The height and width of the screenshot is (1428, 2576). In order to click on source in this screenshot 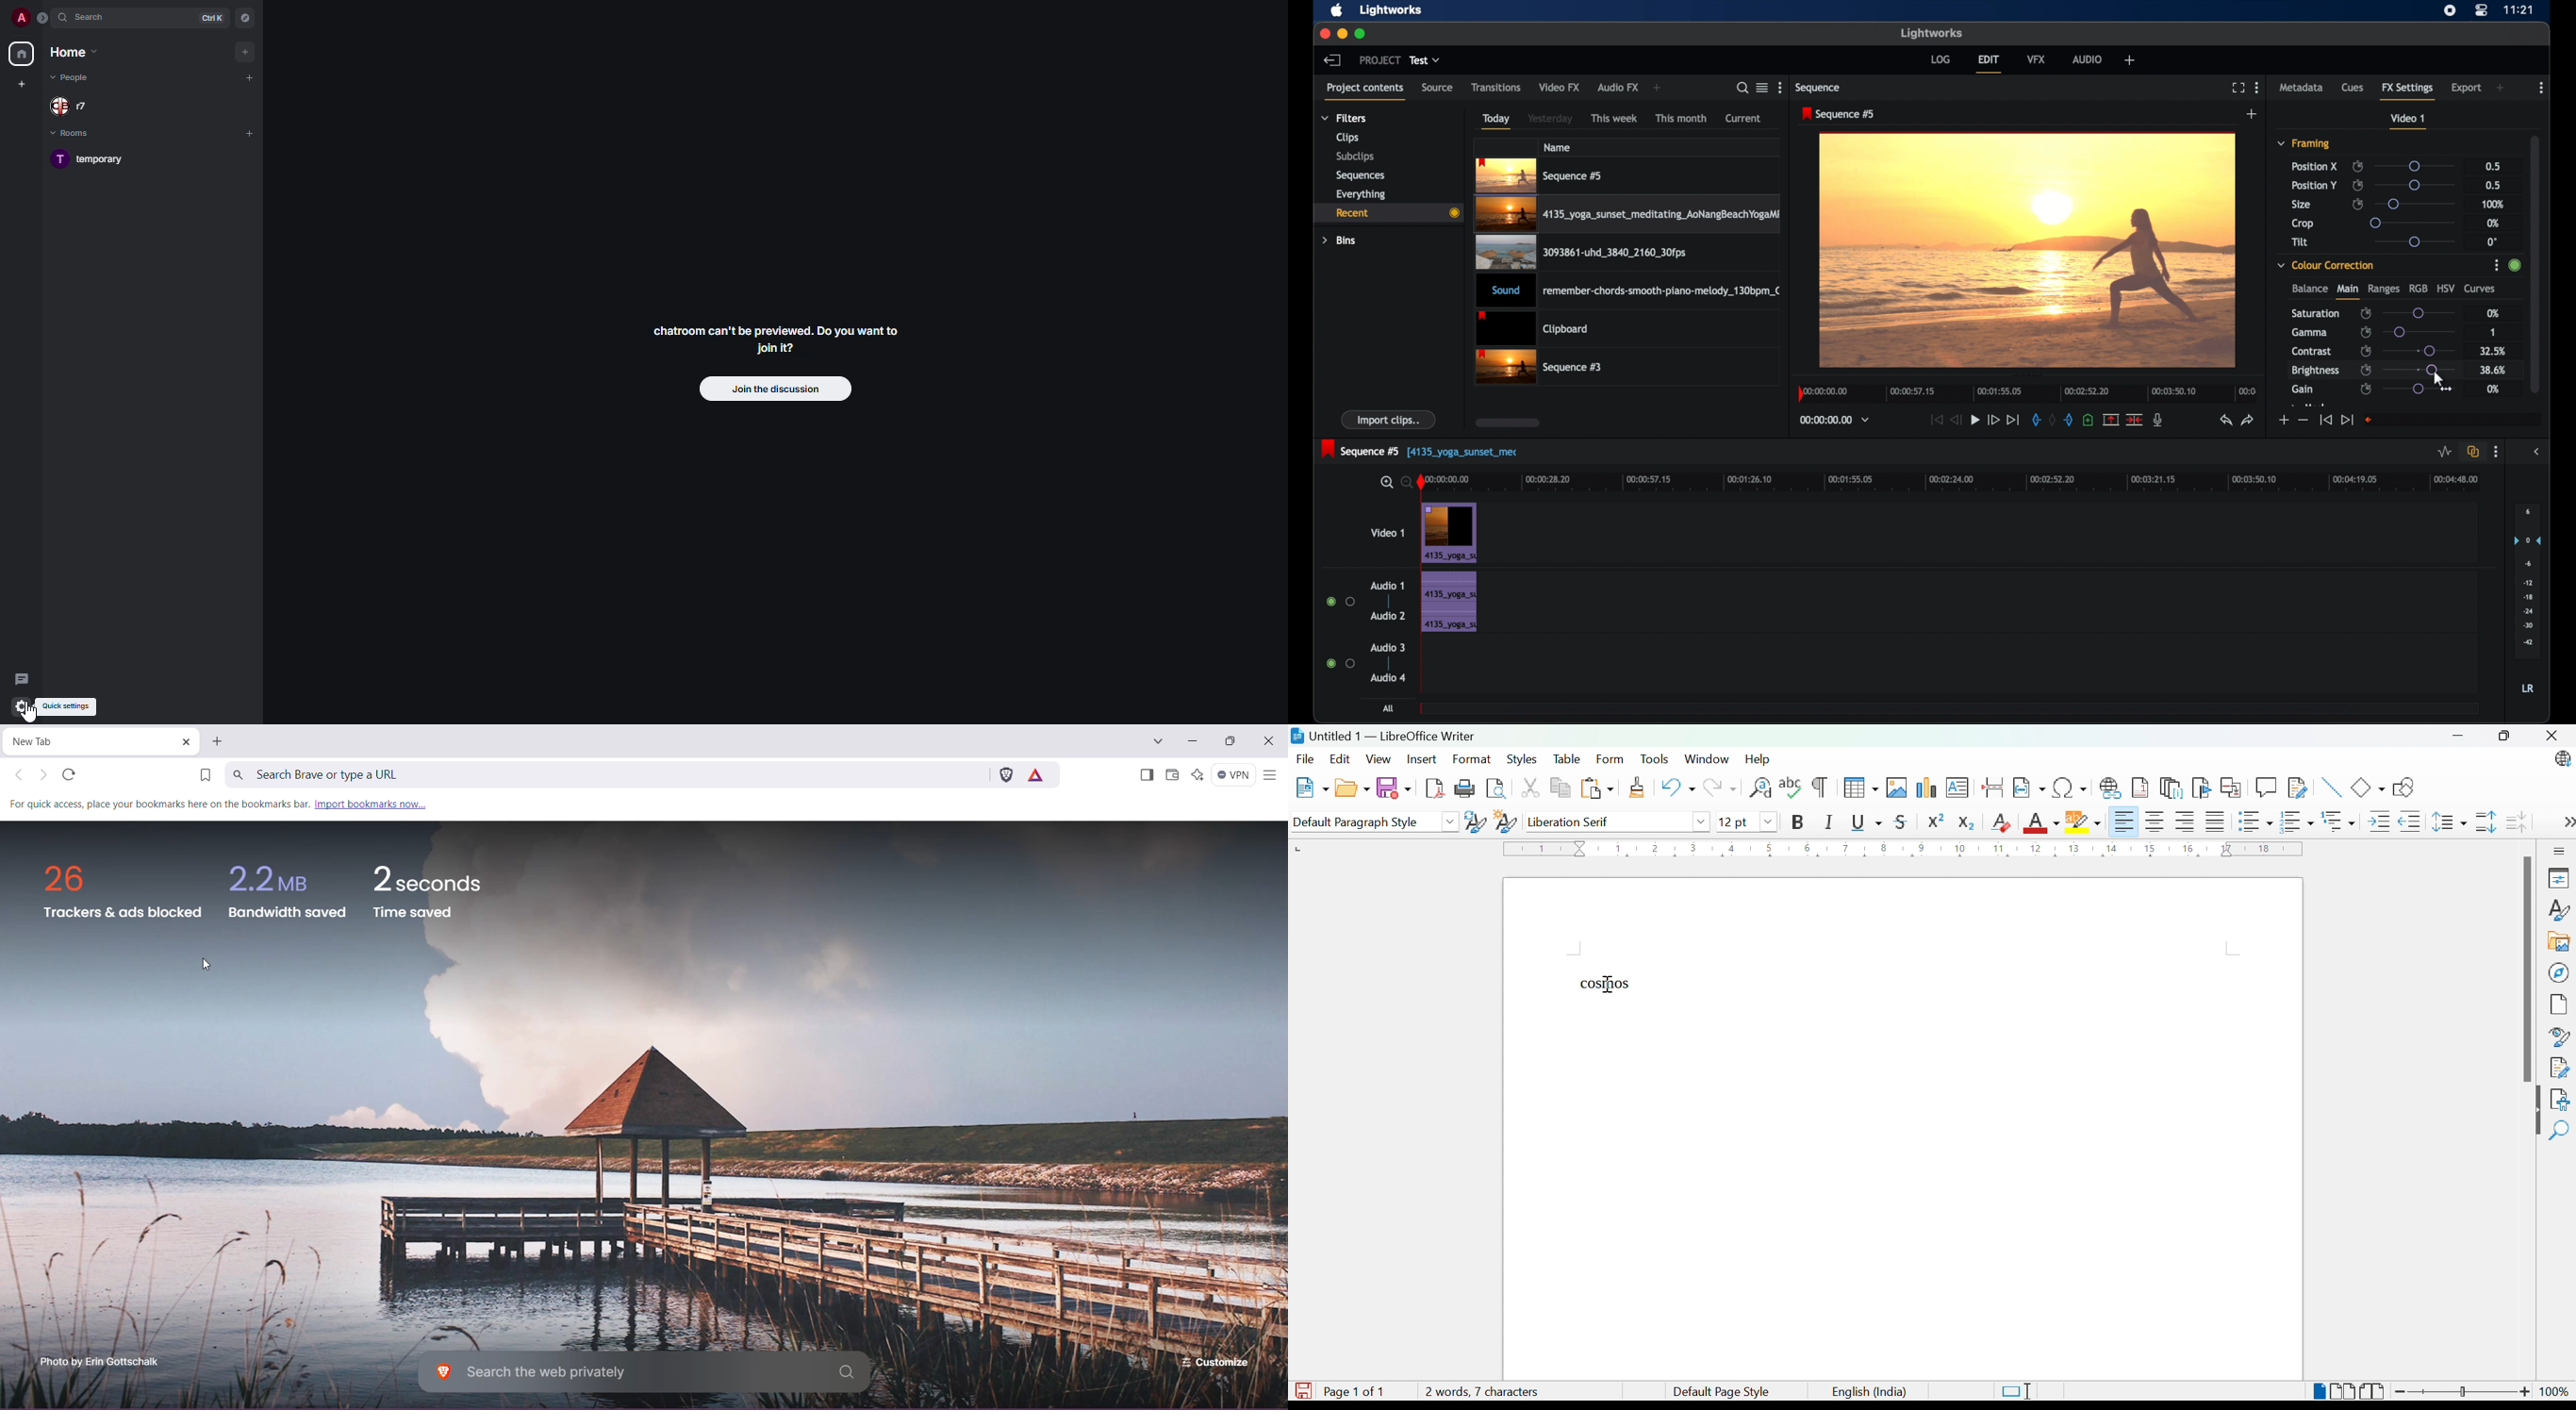, I will do `click(1437, 87)`.